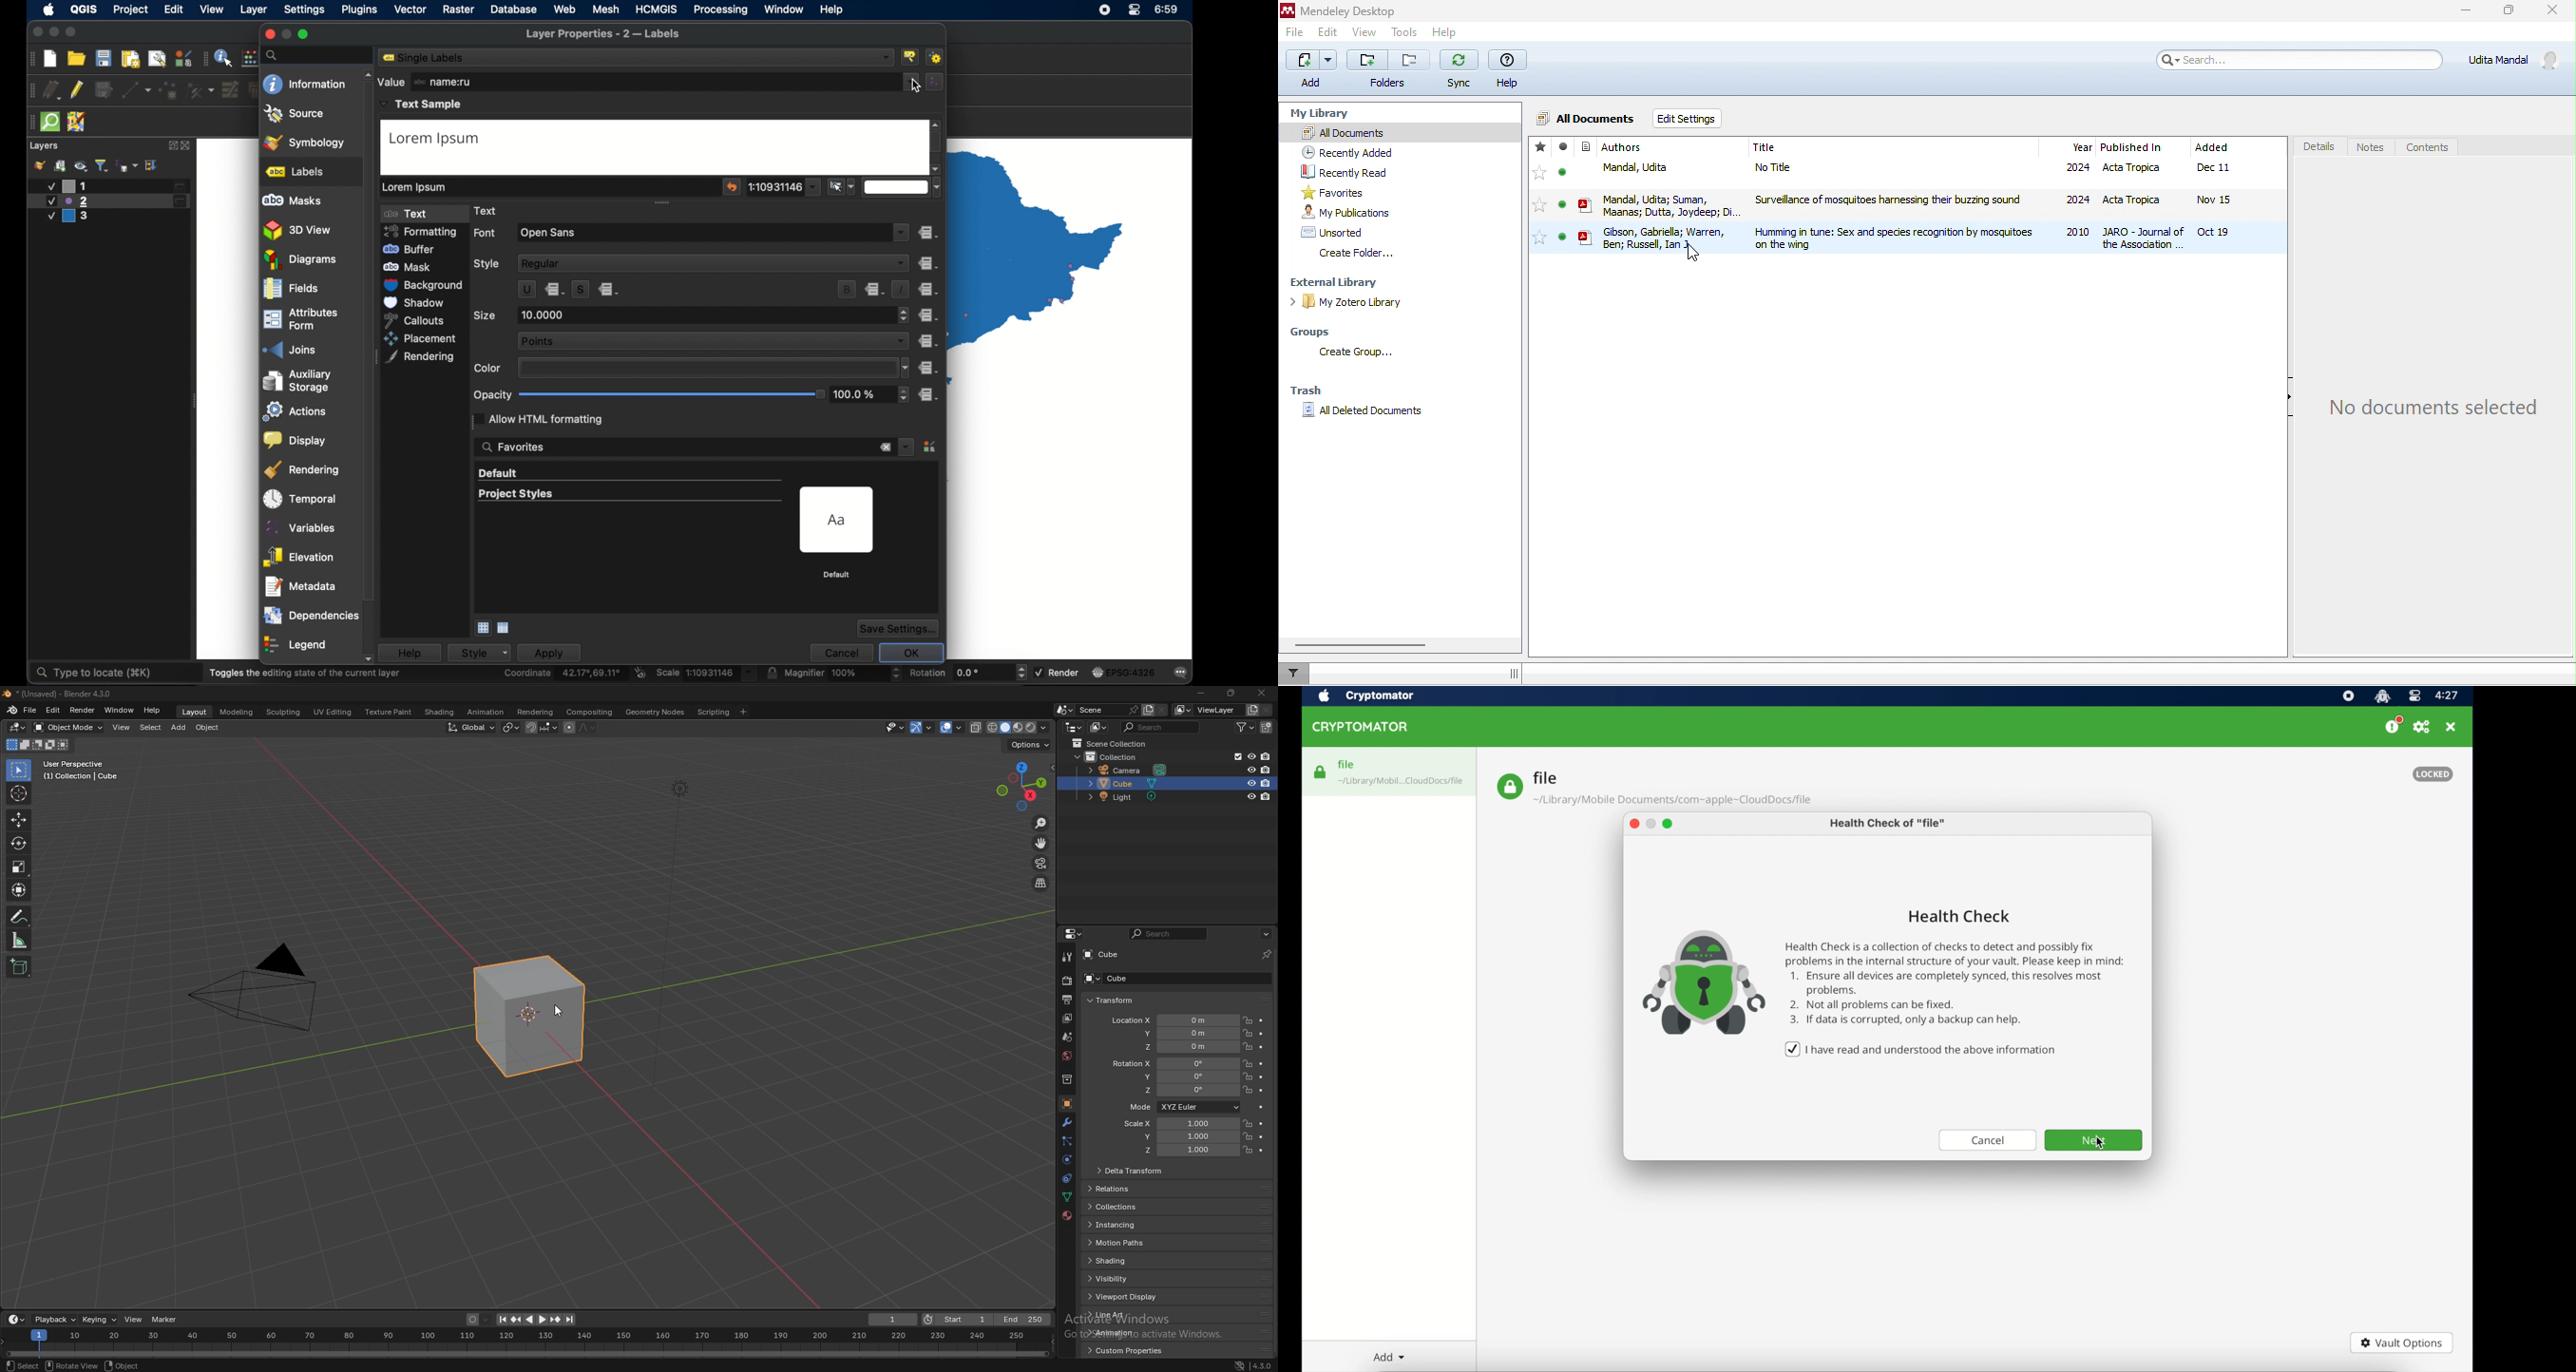  I want to click on quick osm, so click(51, 122).